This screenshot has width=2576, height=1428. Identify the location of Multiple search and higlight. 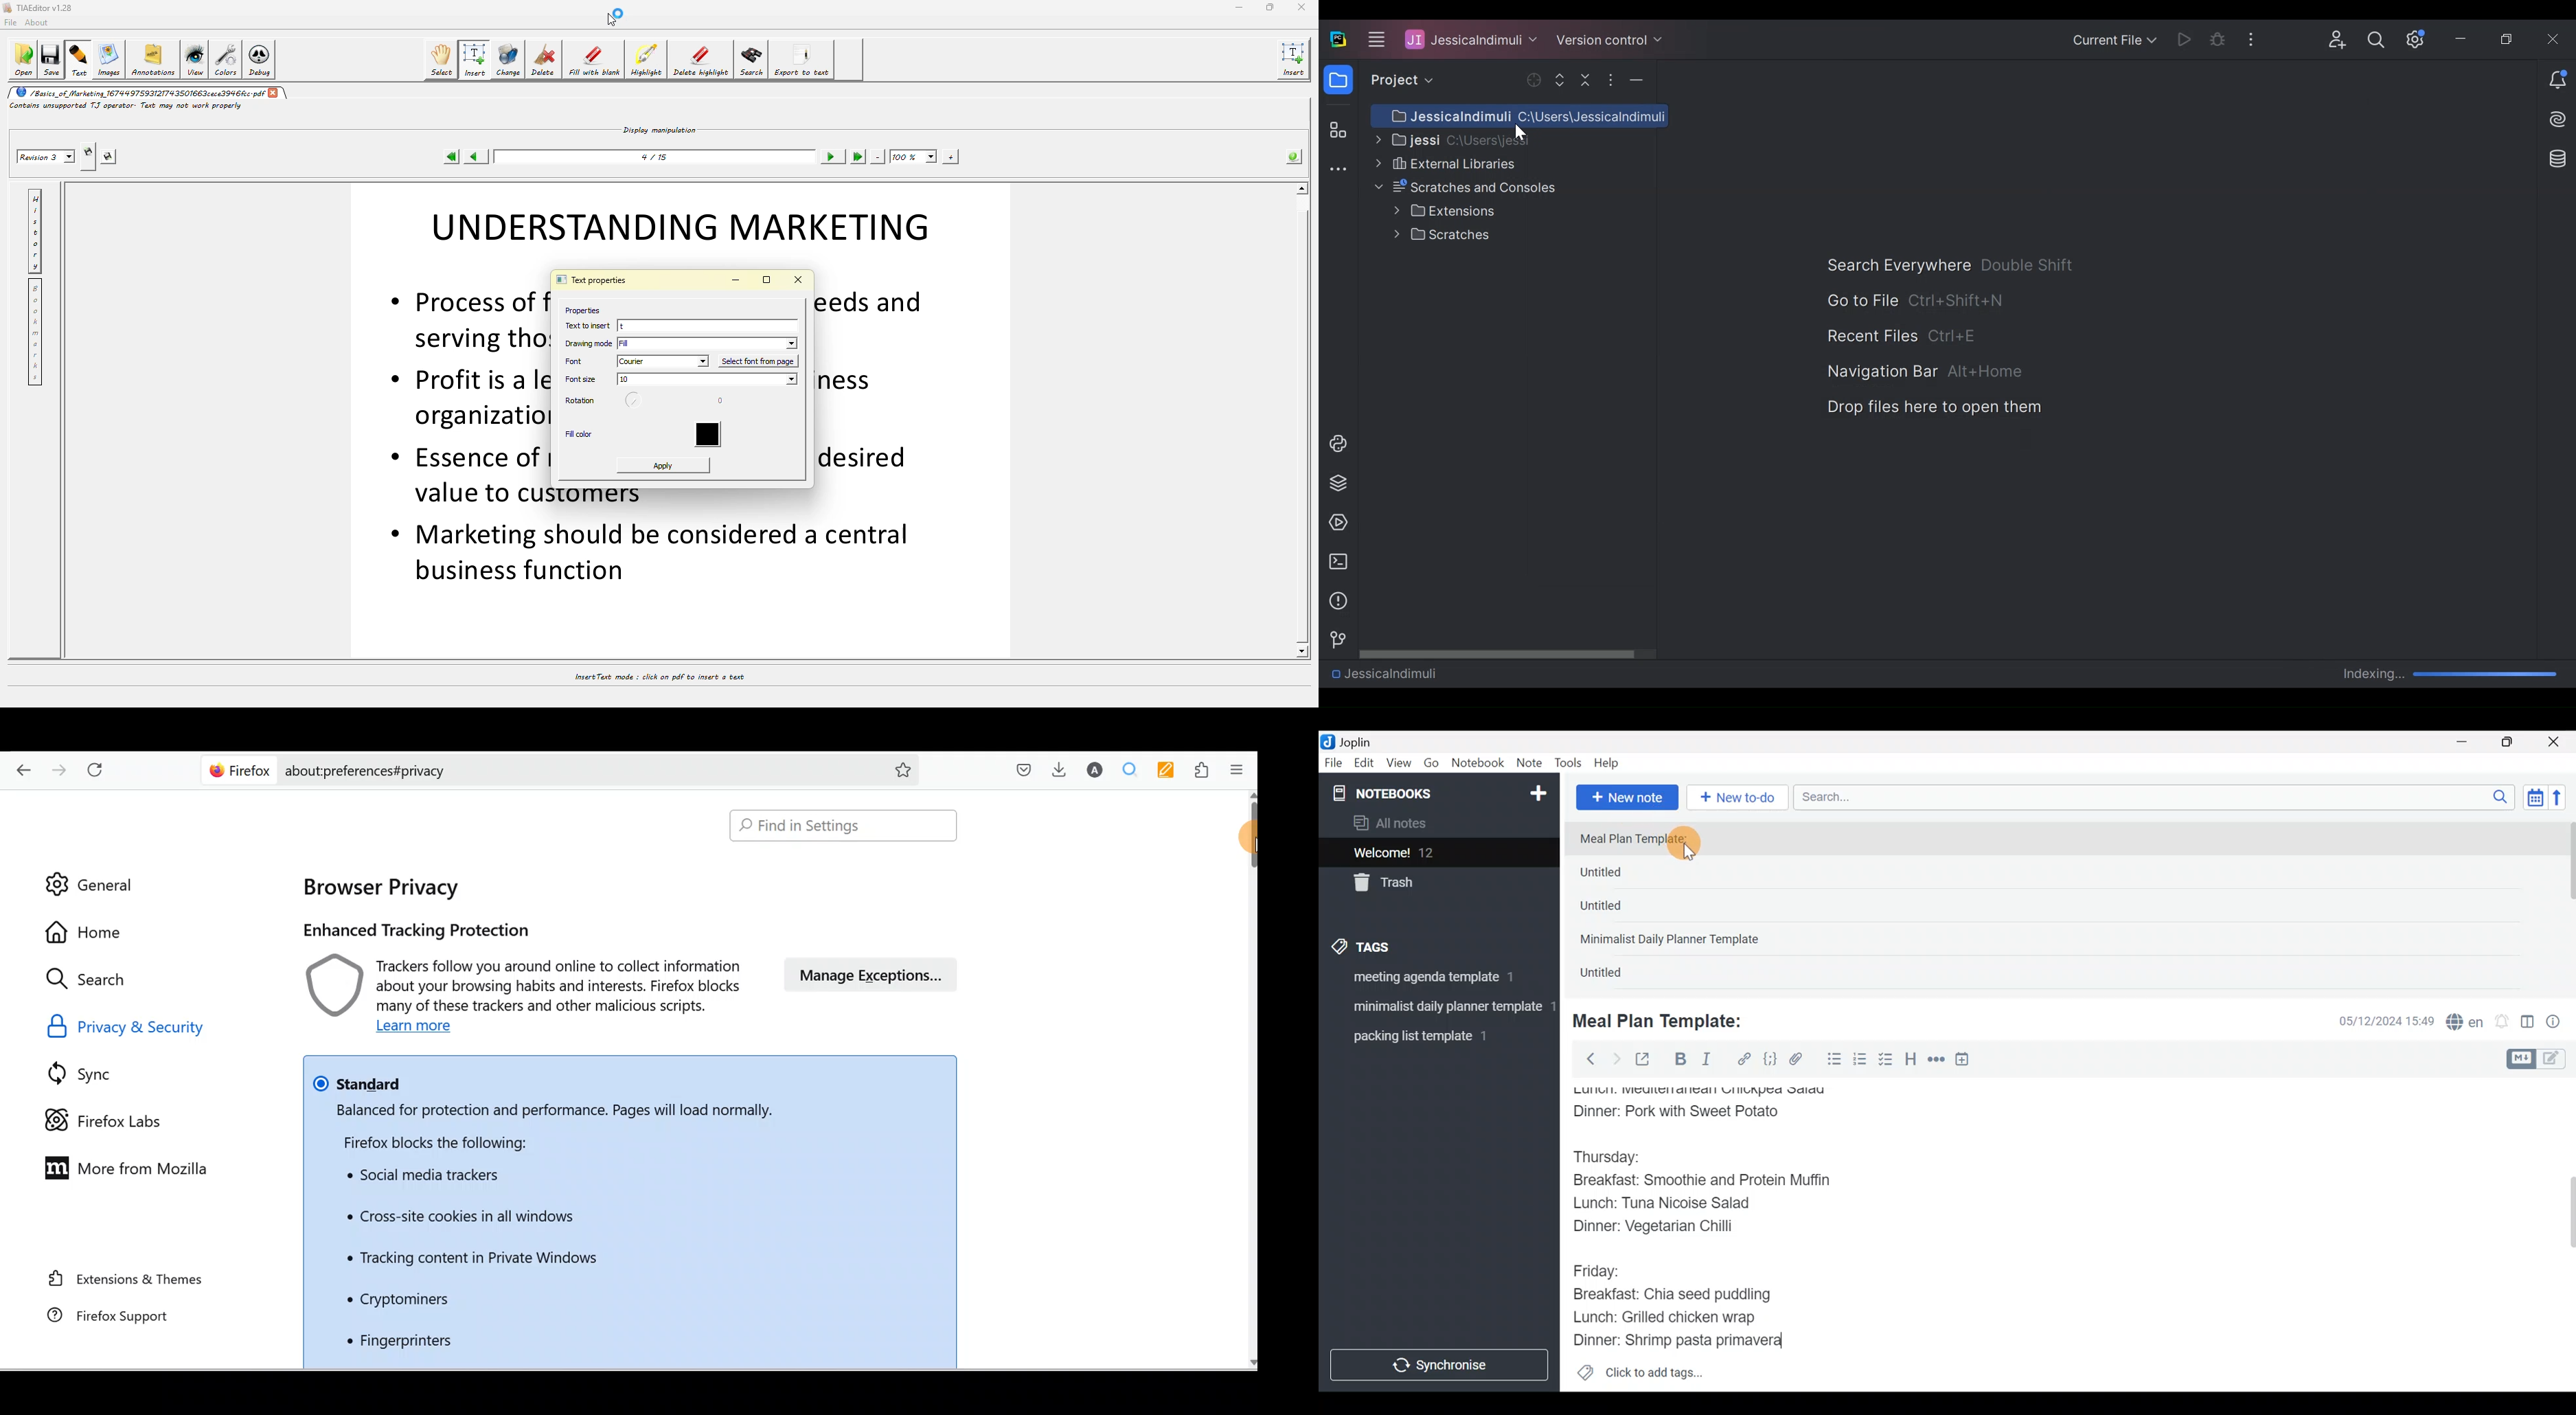
(1127, 769).